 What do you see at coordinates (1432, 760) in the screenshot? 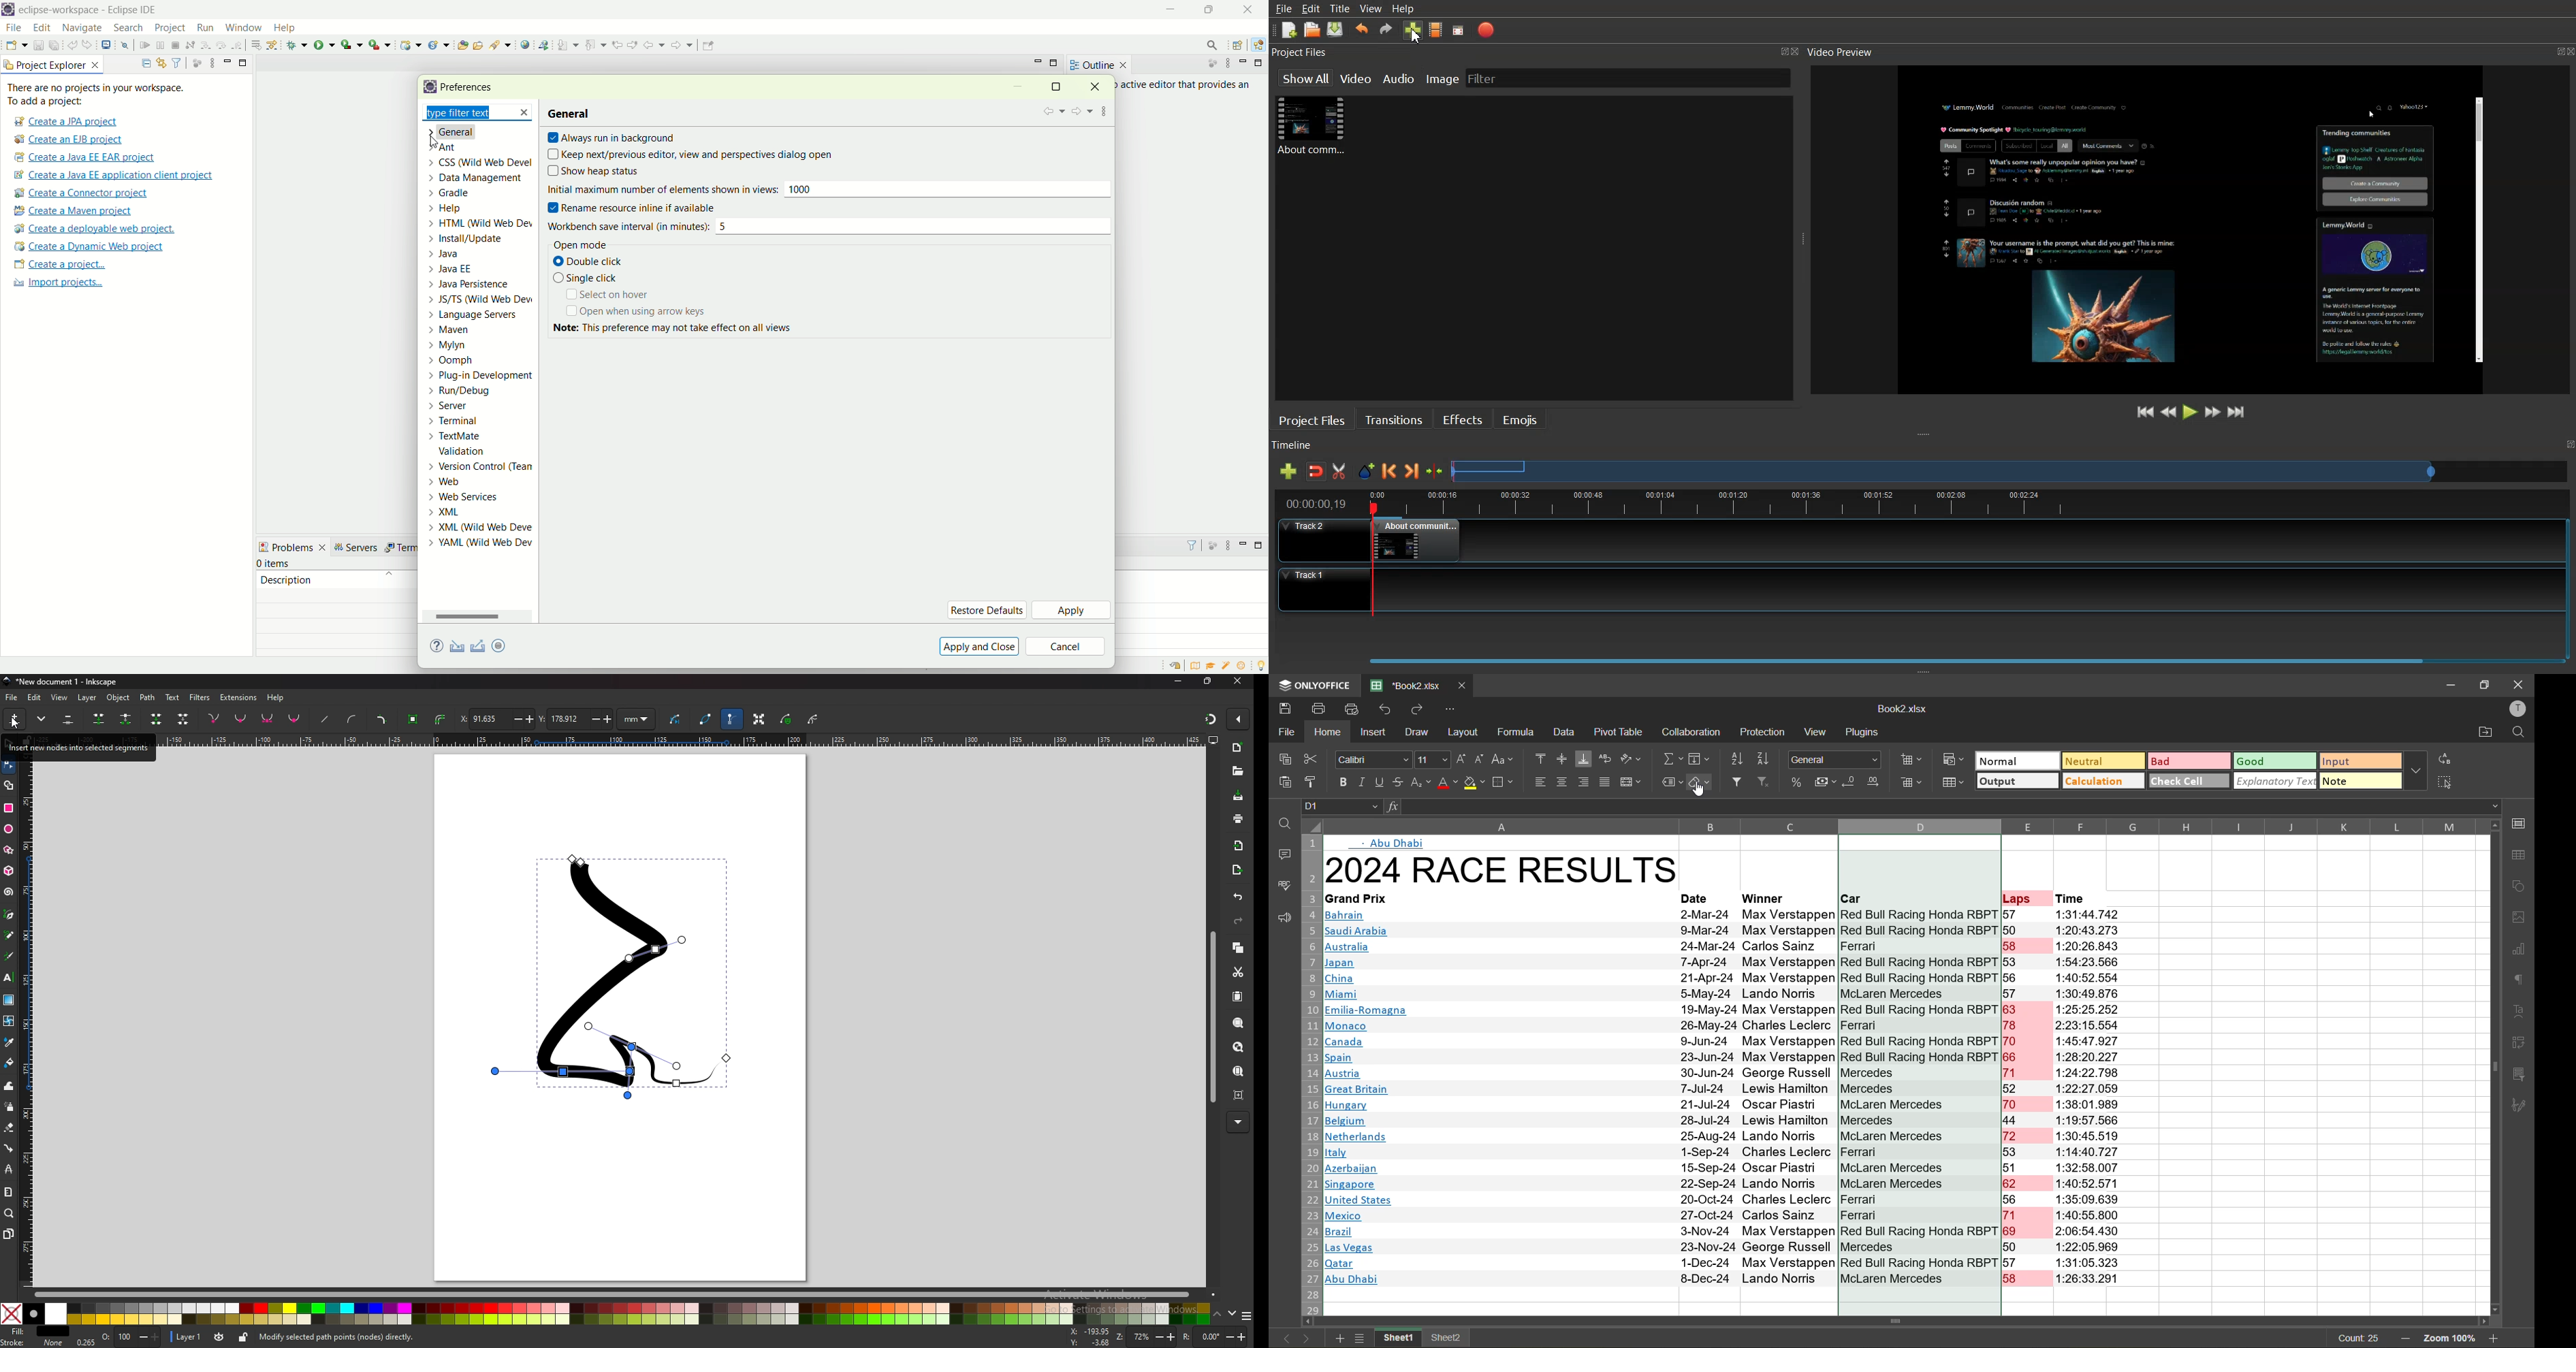
I see `11` at bounding box center [1432, 760].